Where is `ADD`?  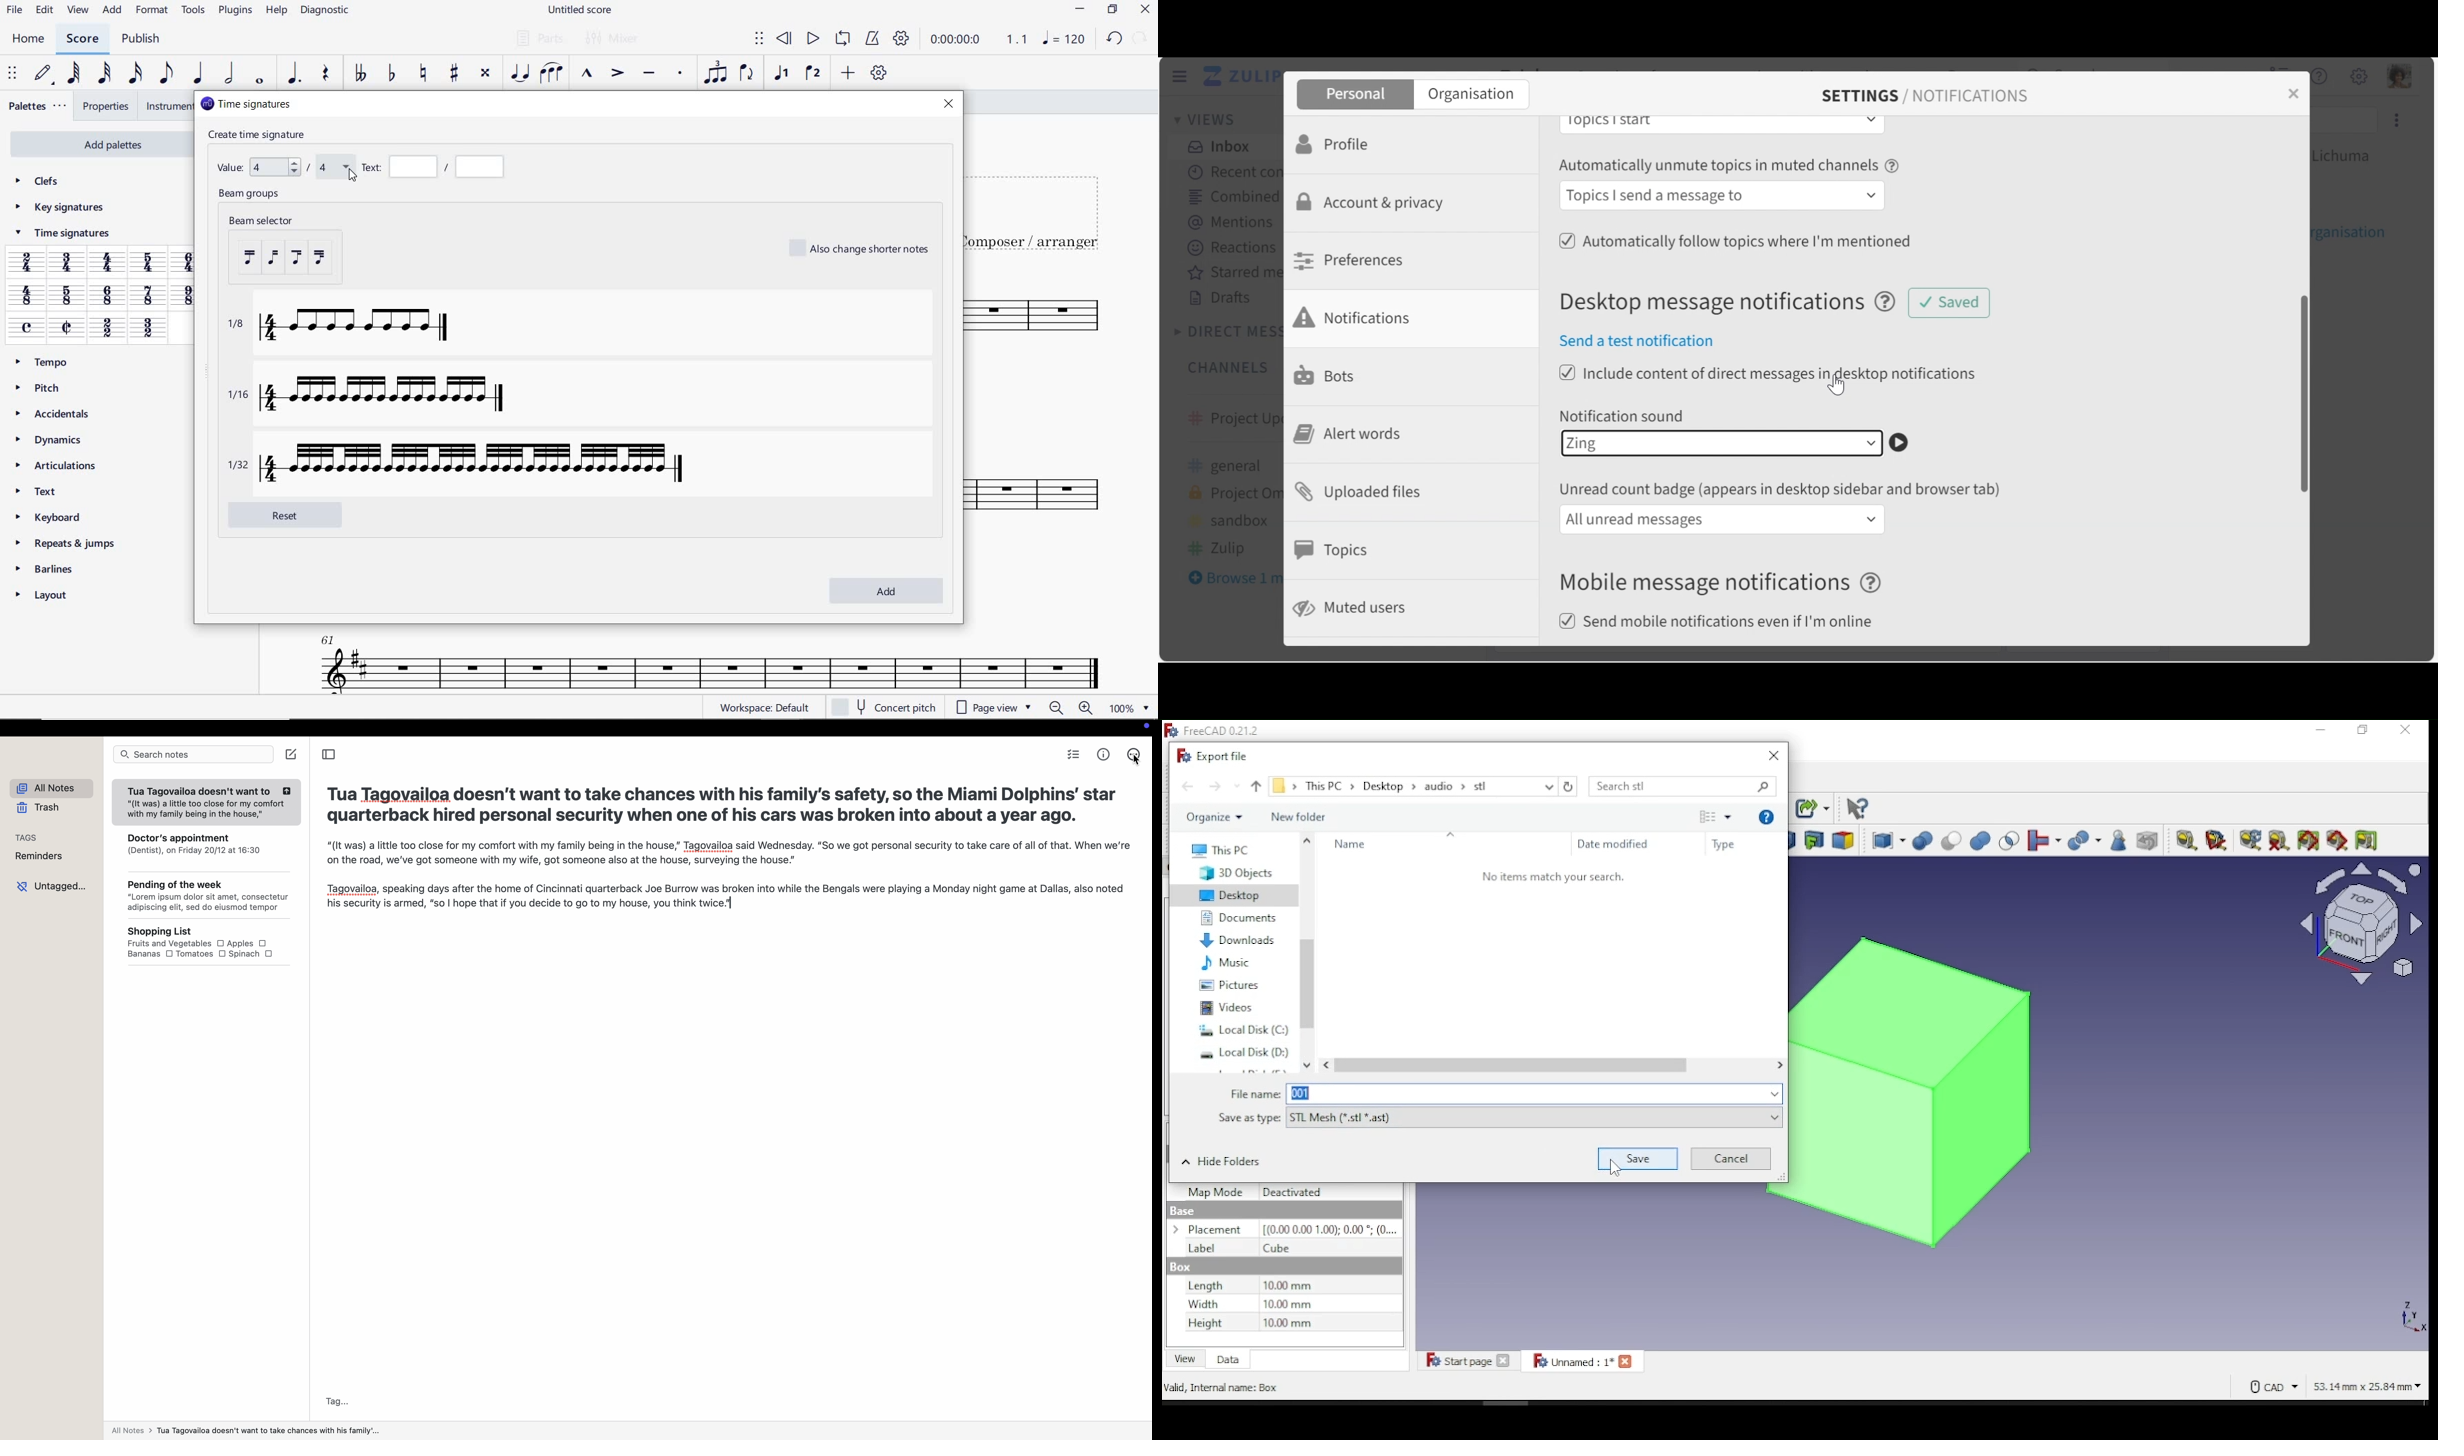
ADD is located at coordinates (113, 11).